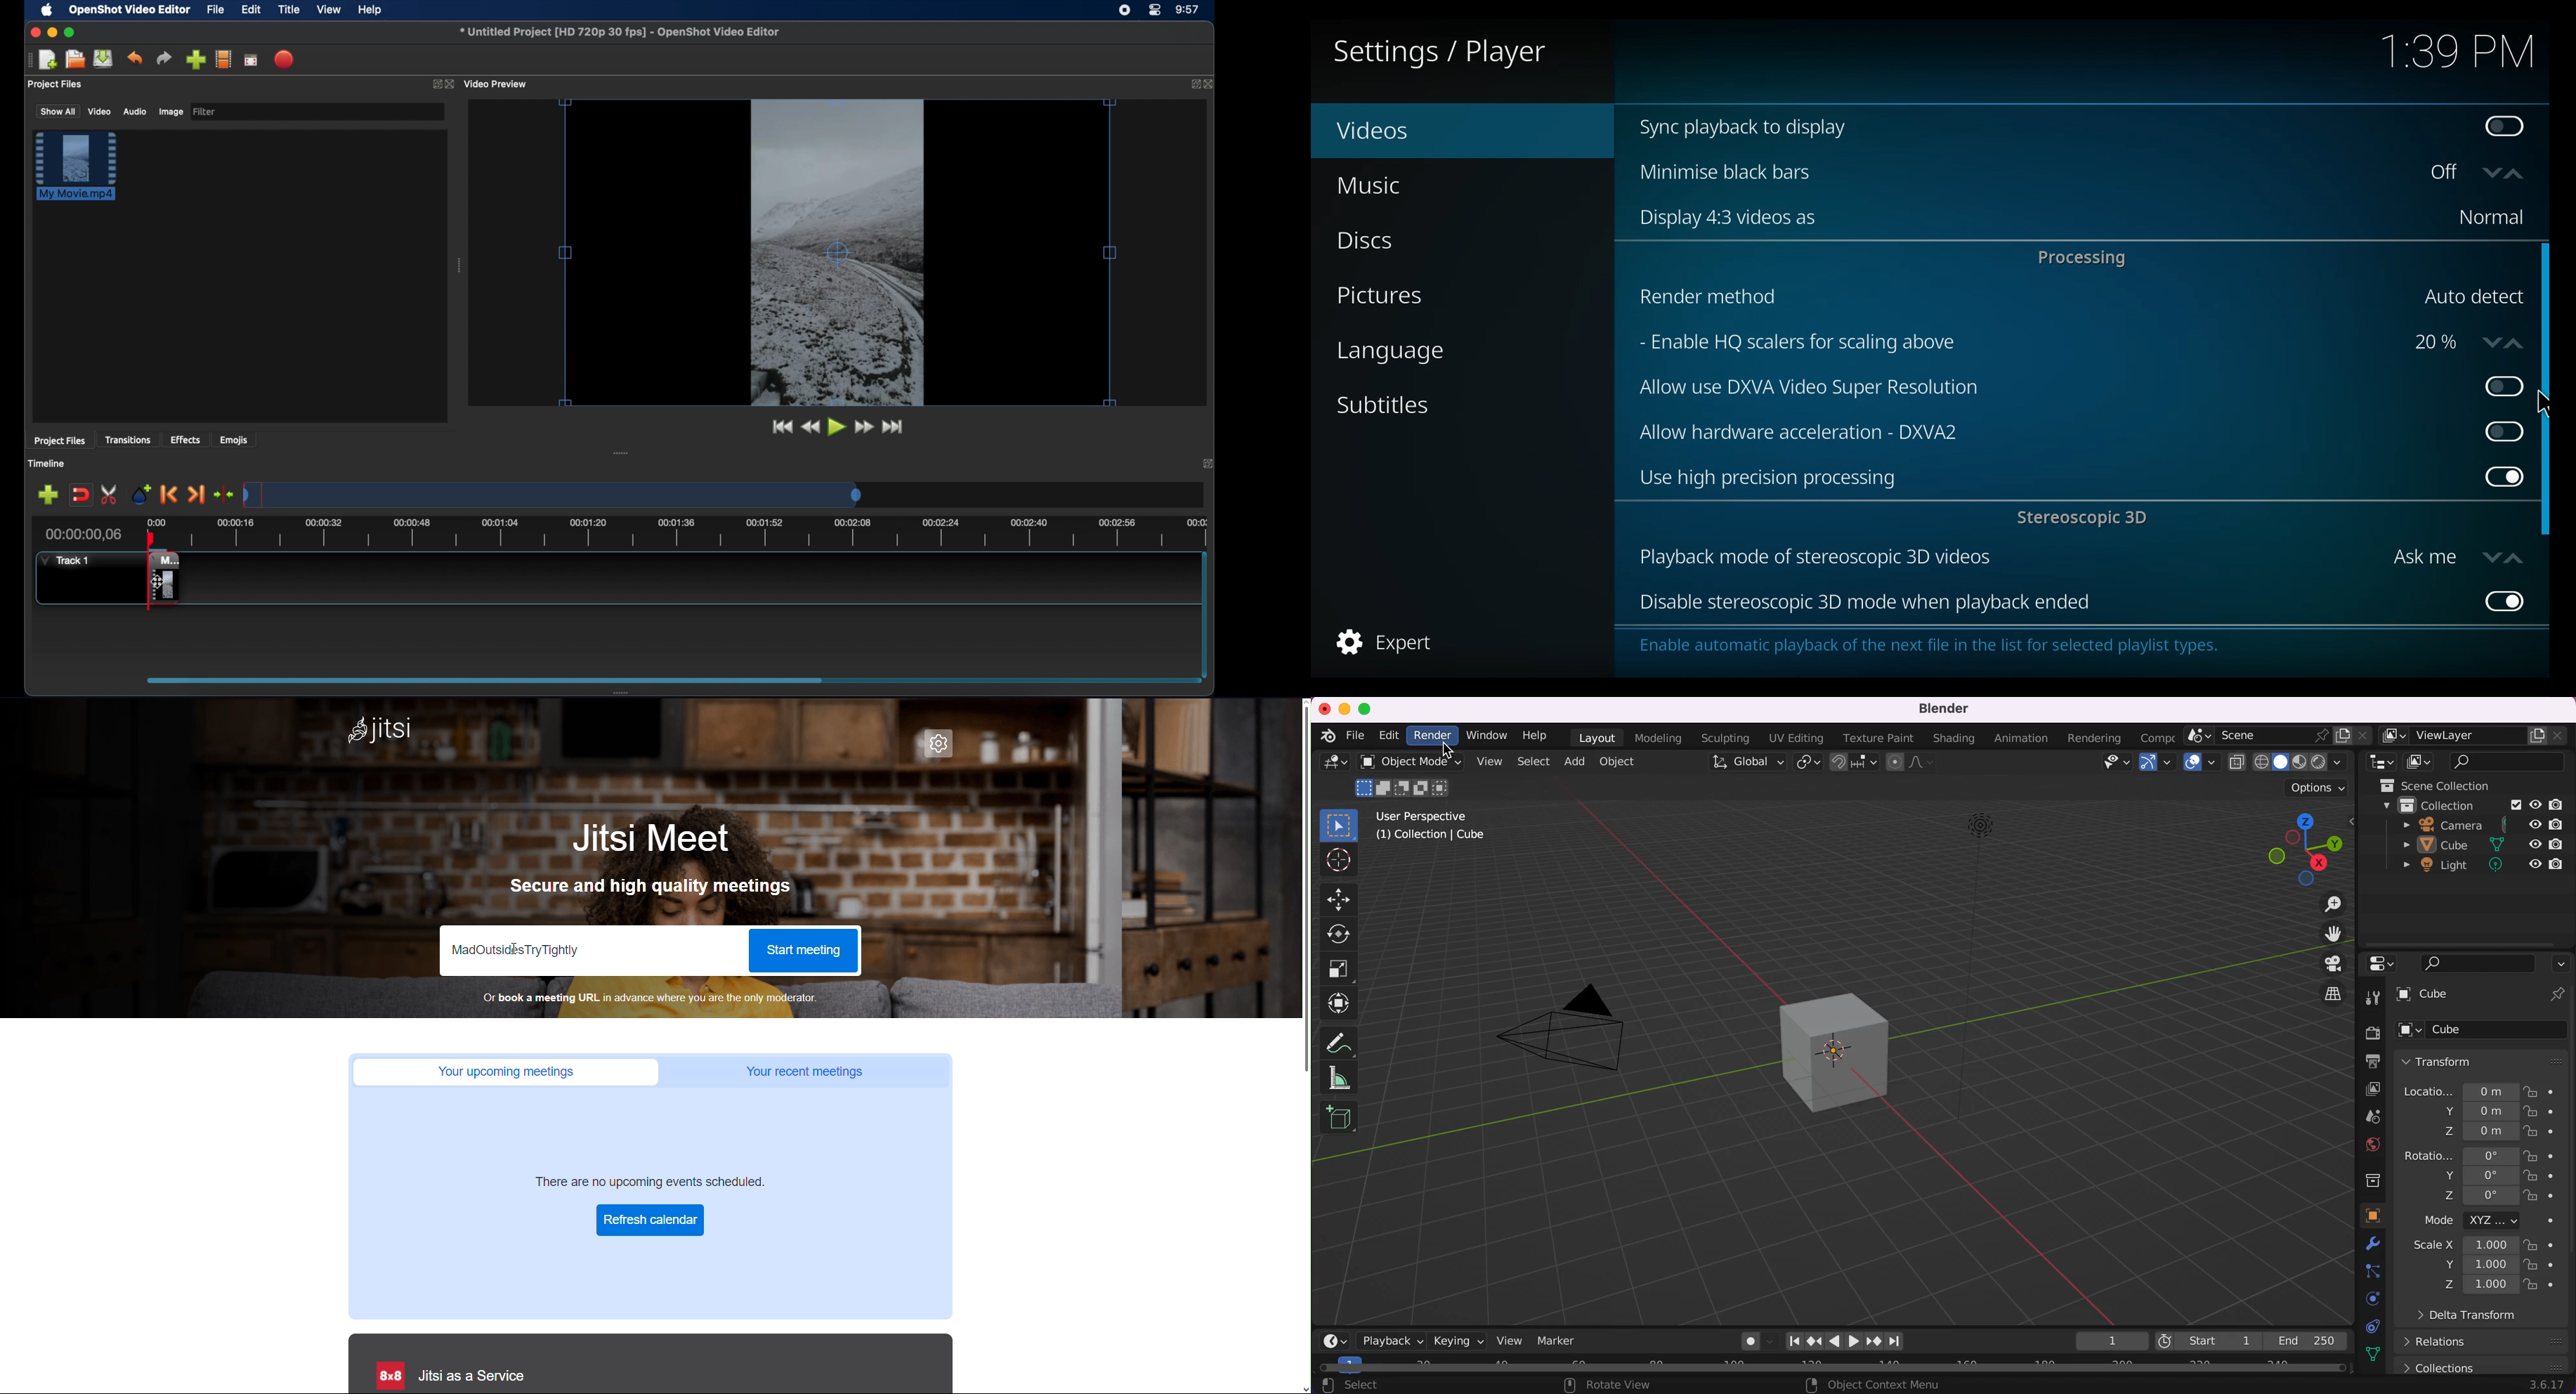 The image size is (2576, 1400). Describe the element at coordinates (1388, 642) in the screenshot. I see `Expert` at that location.